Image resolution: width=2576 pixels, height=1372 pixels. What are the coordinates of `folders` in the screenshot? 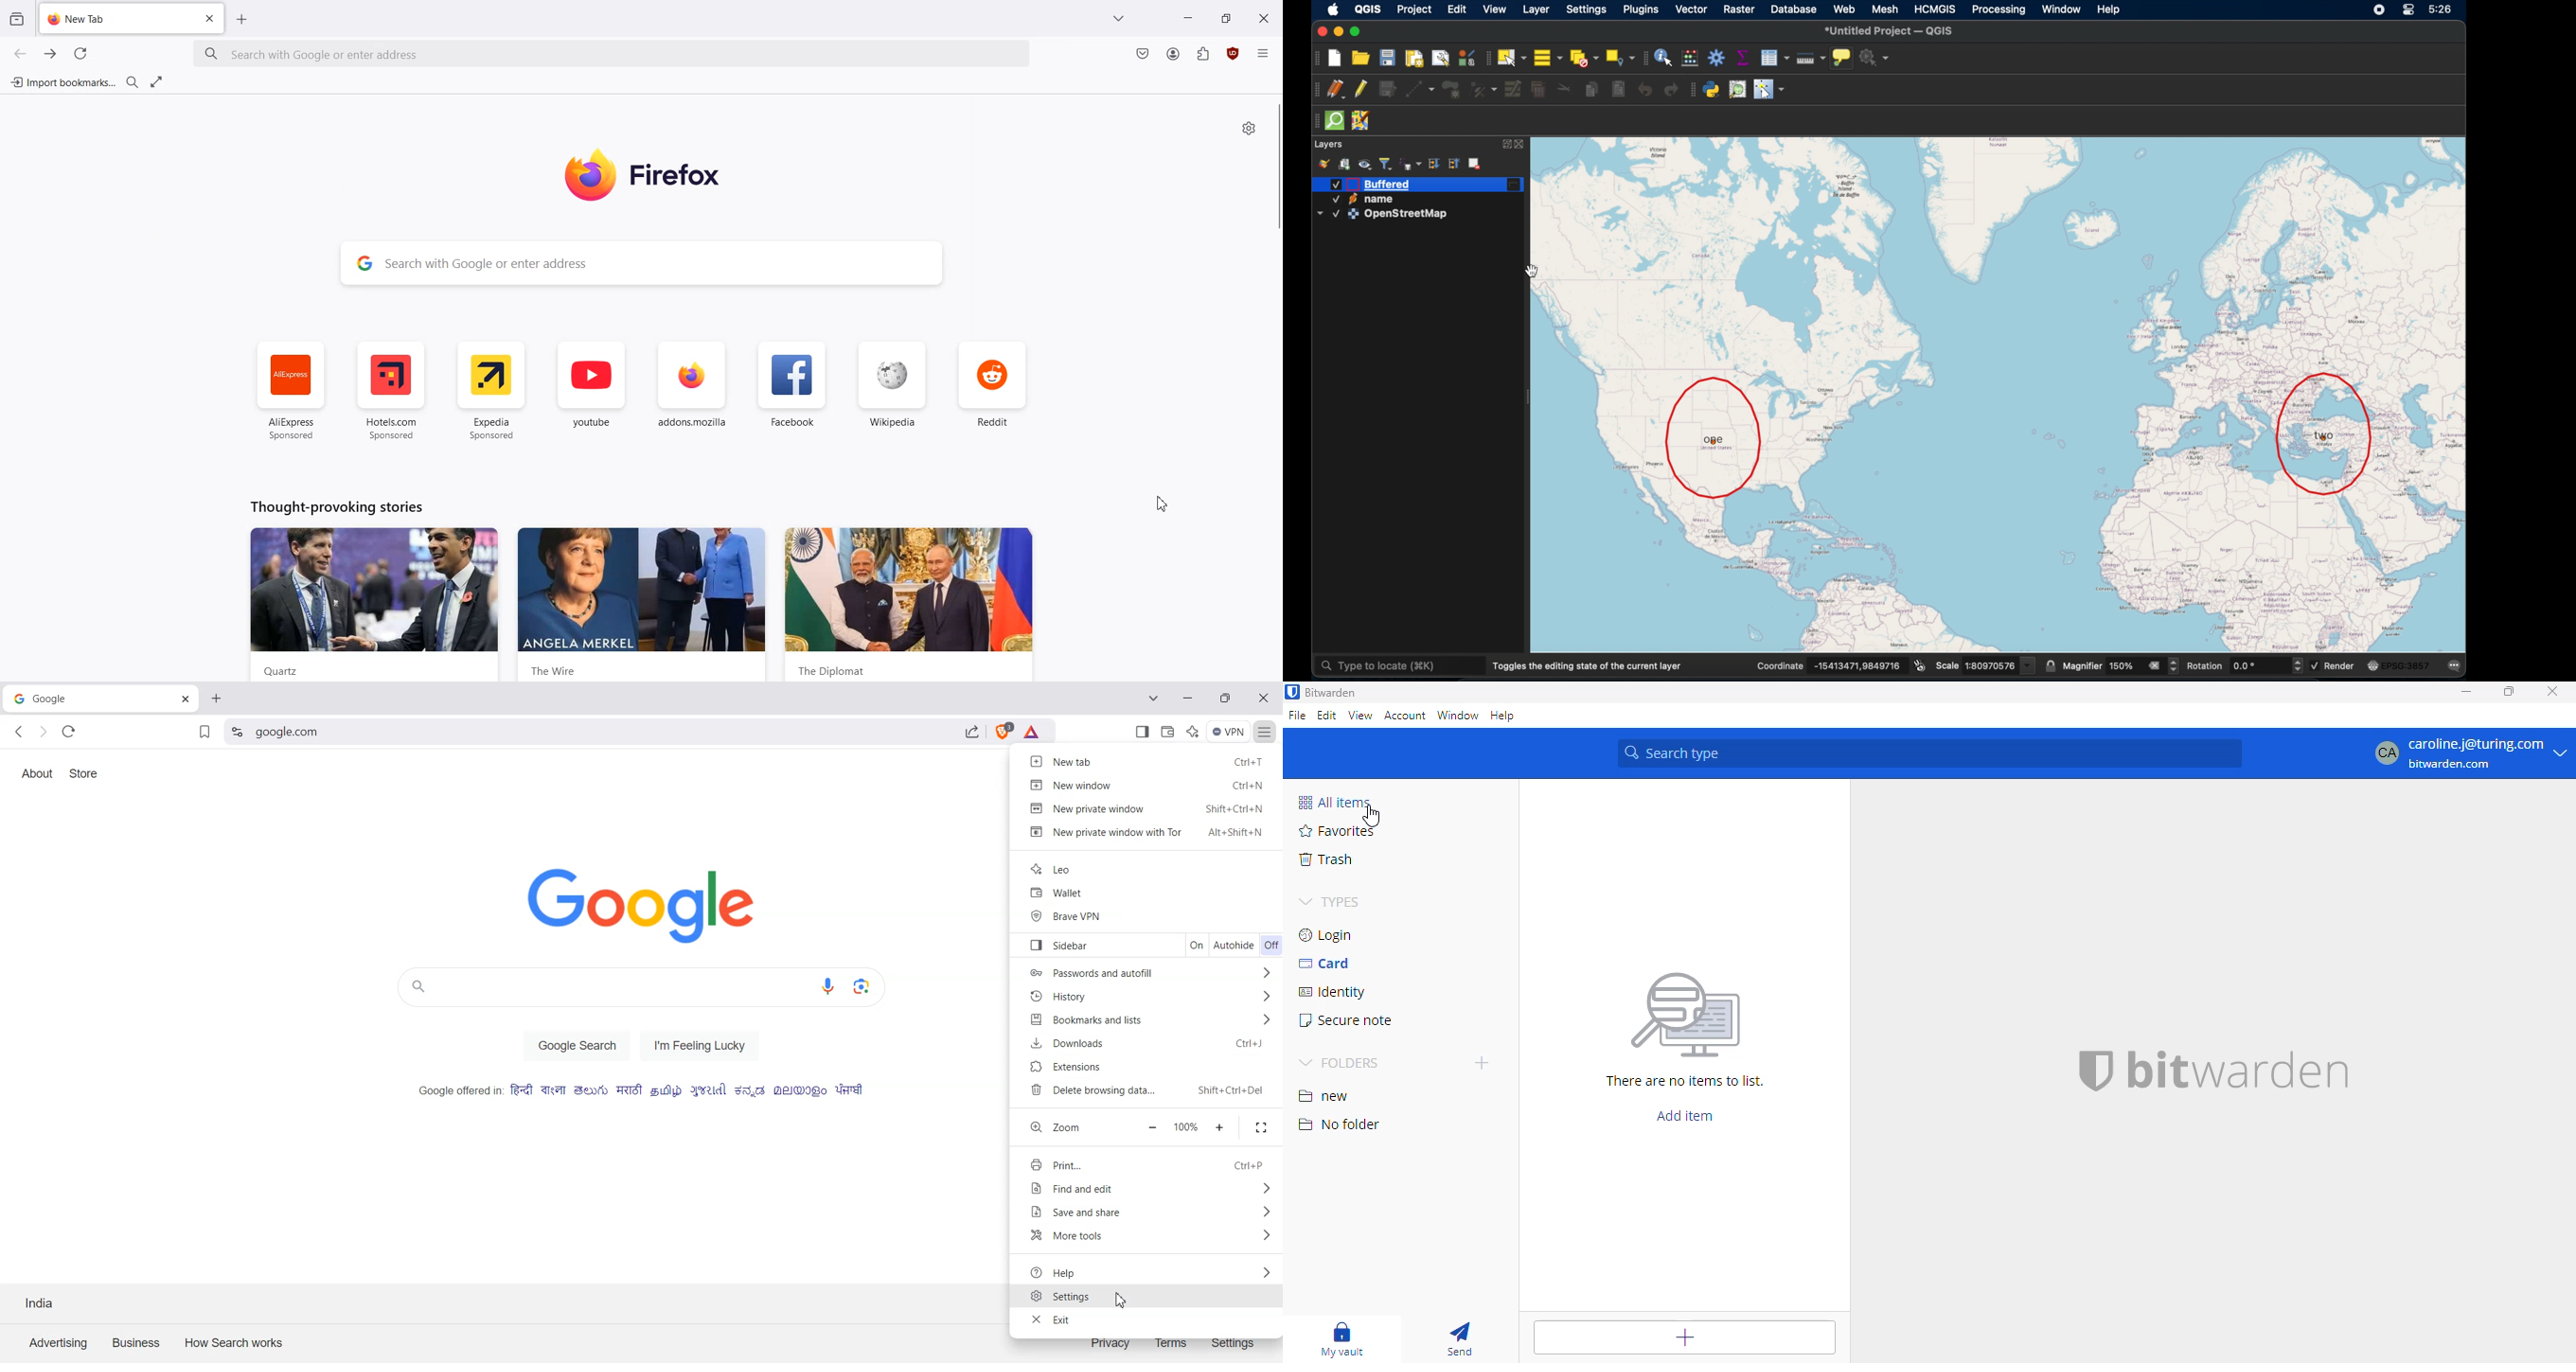 It's located at (1340, 1063).